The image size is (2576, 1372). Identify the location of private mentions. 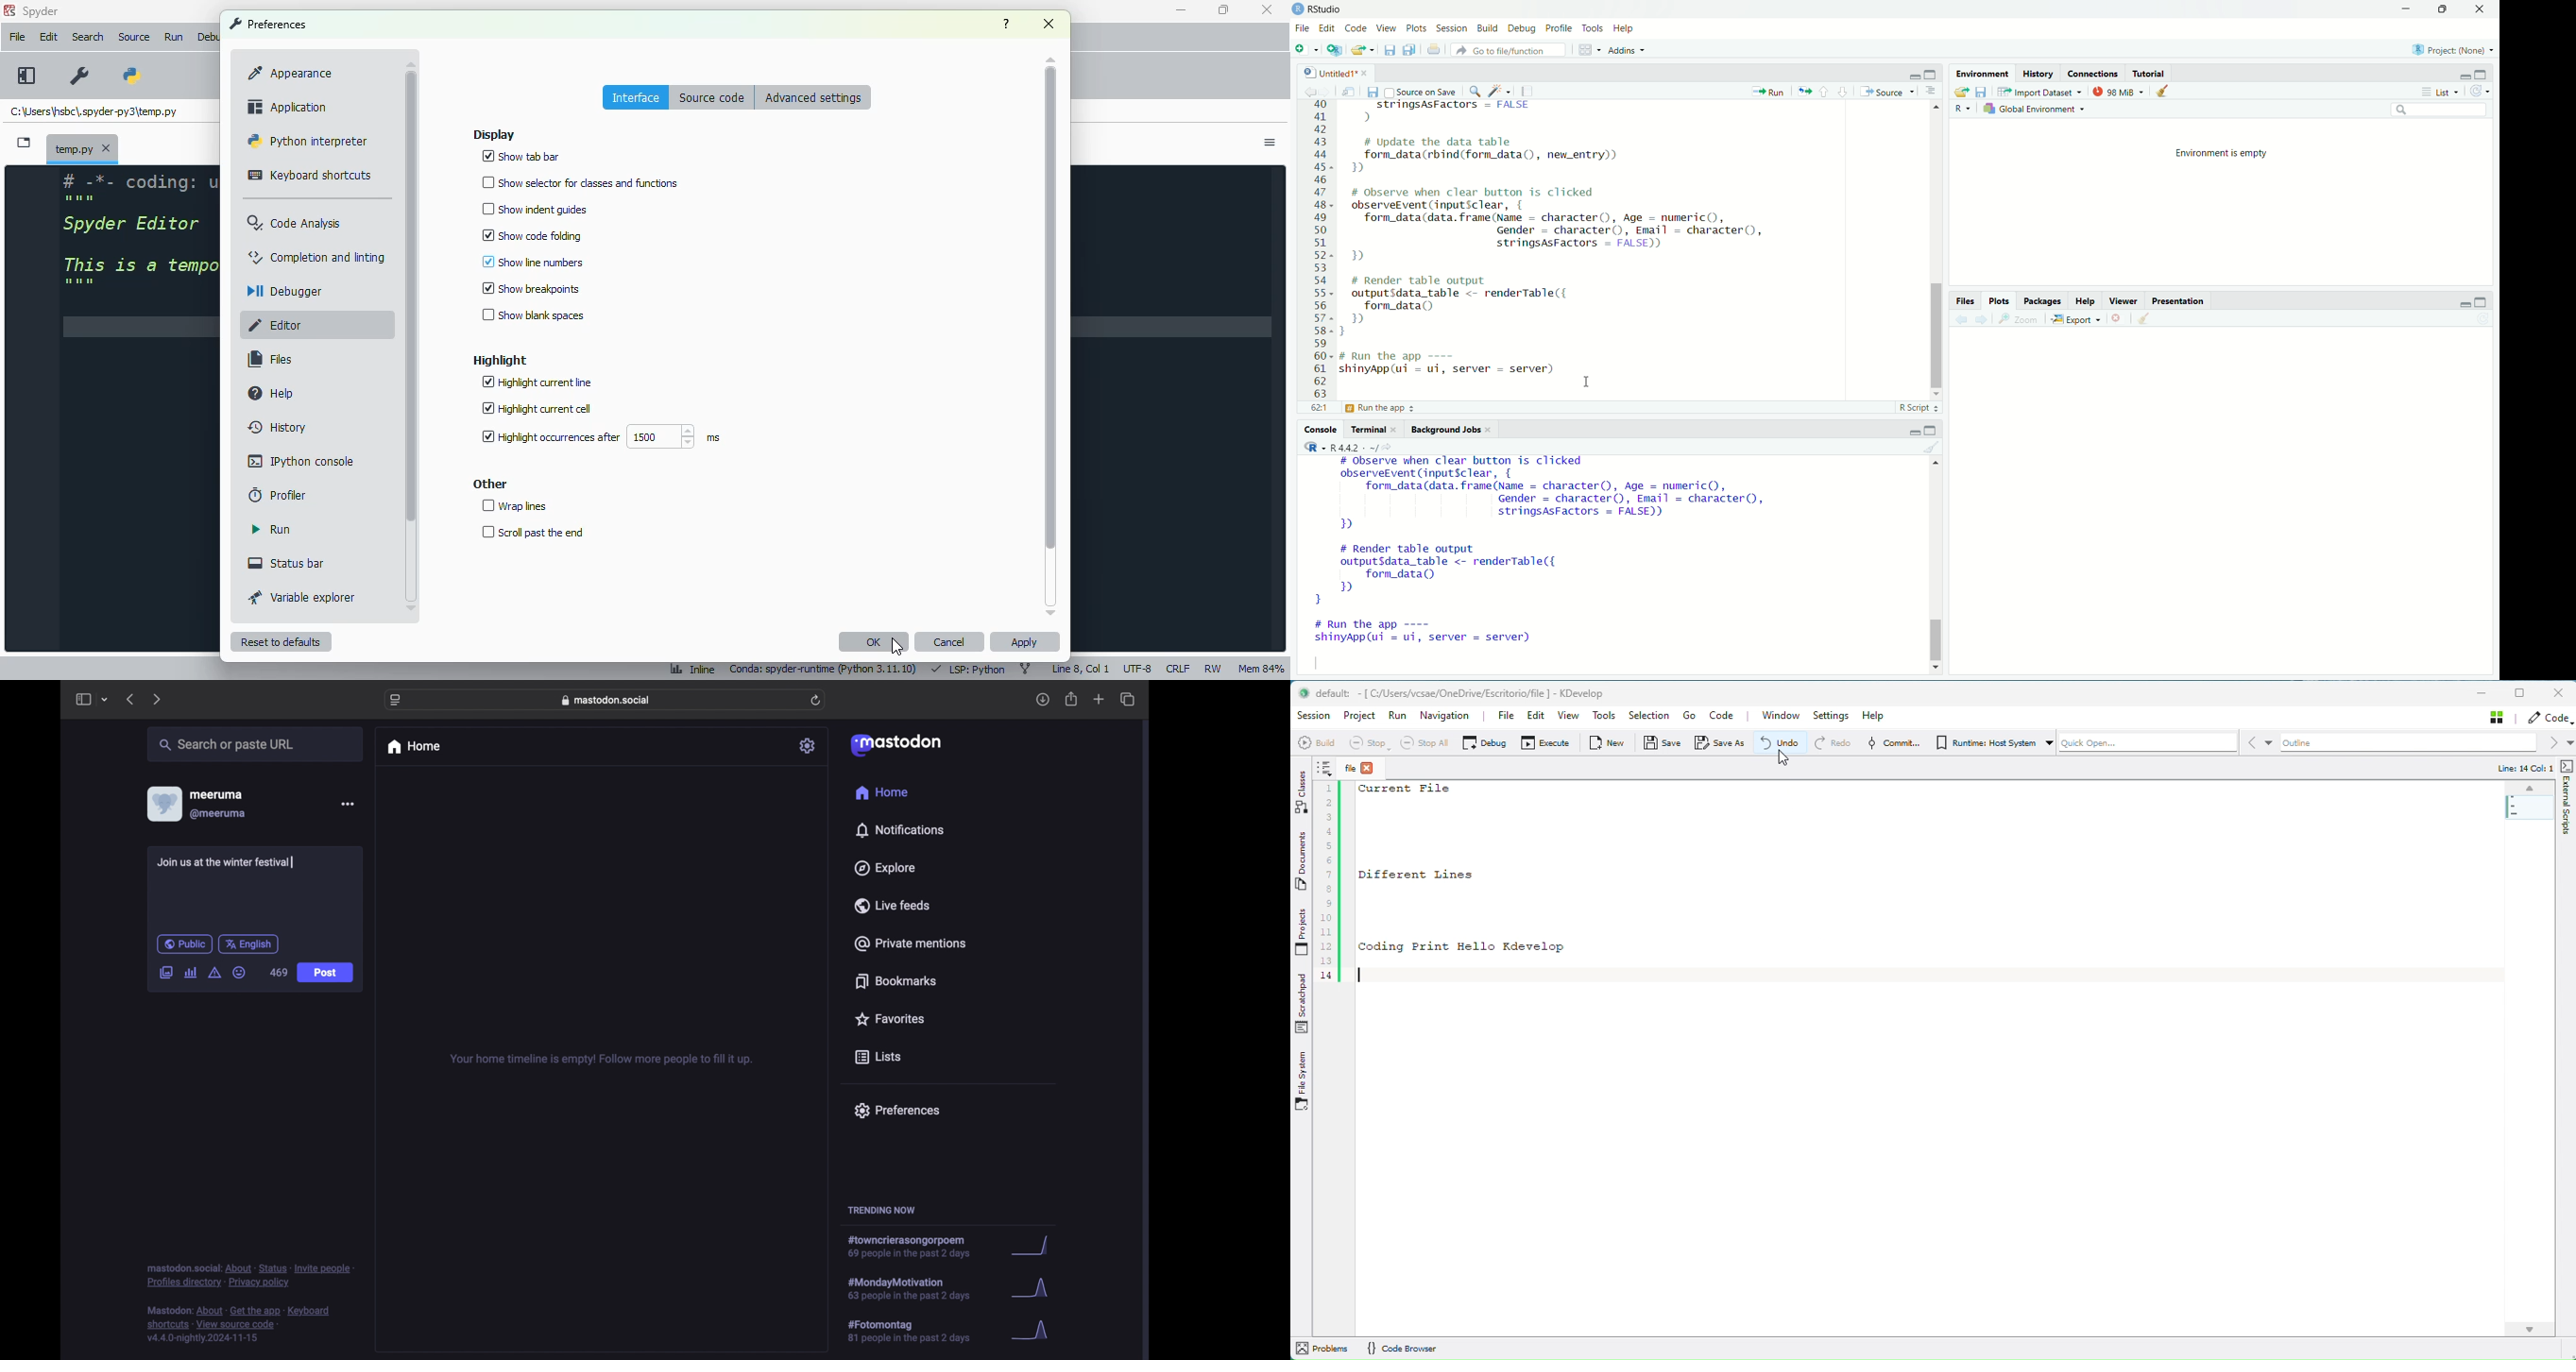
(911, 943).